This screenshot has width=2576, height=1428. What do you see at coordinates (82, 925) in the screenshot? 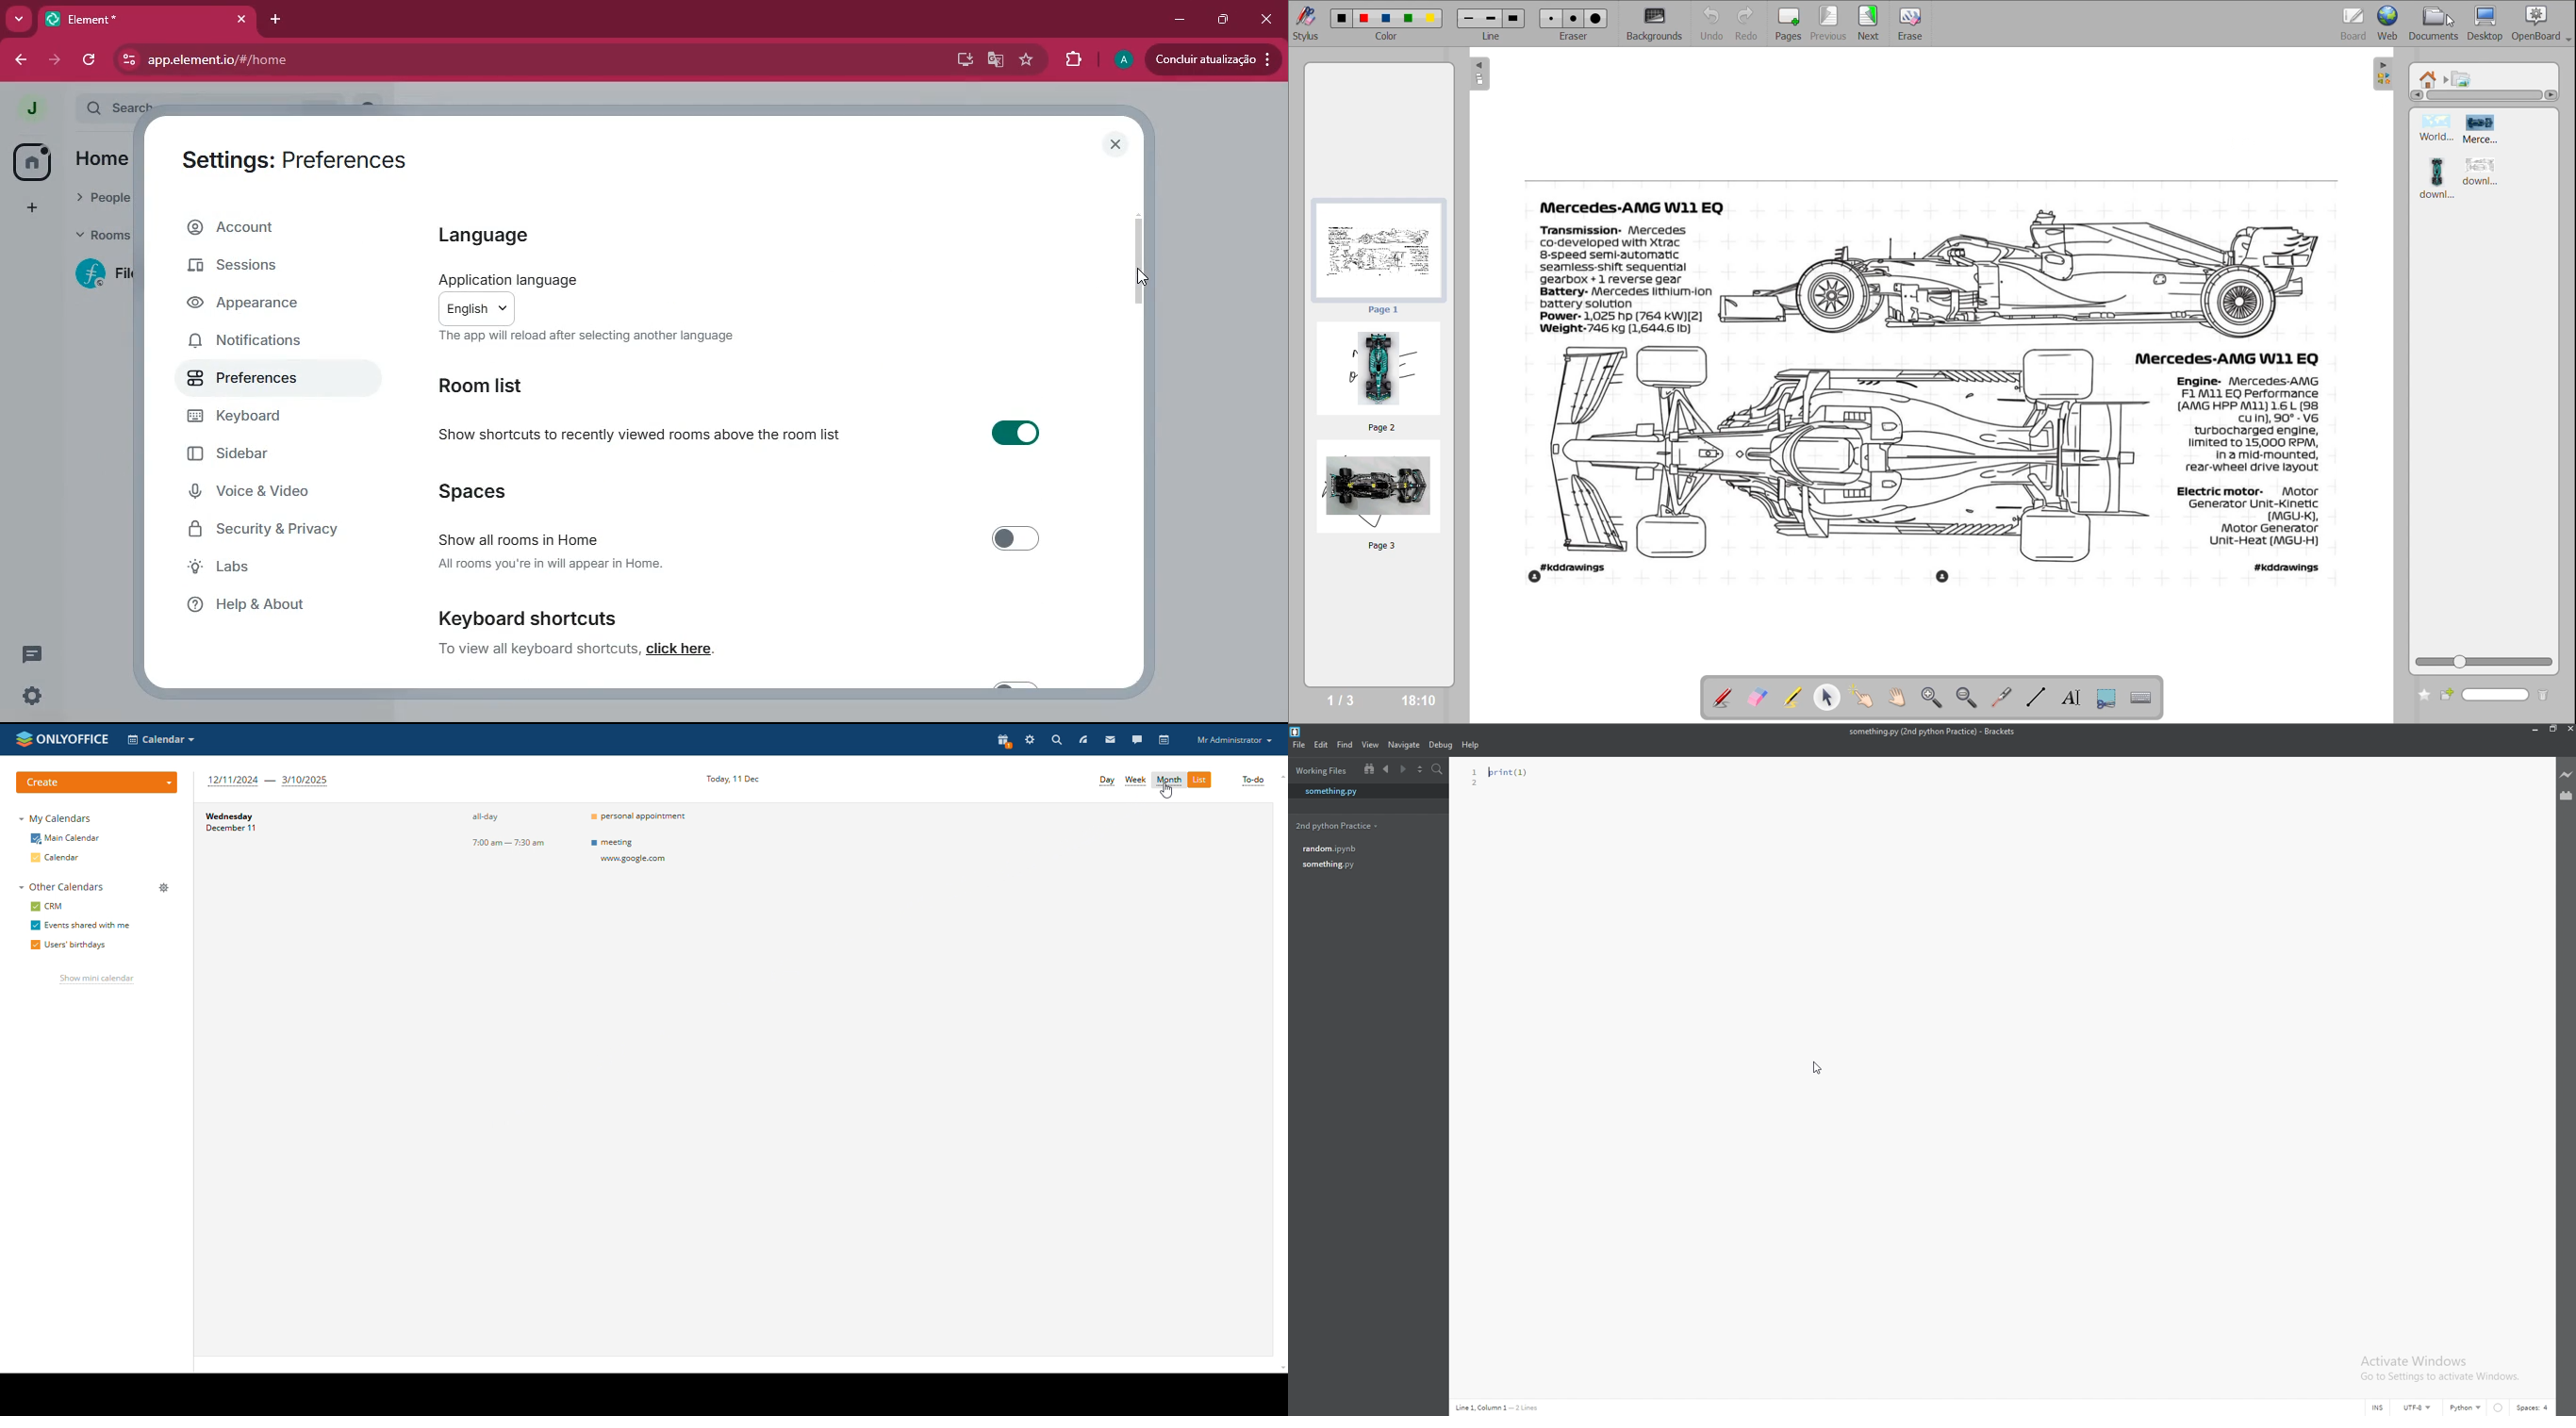
I see `evebts shared with me` at bounding box center [82, 925].